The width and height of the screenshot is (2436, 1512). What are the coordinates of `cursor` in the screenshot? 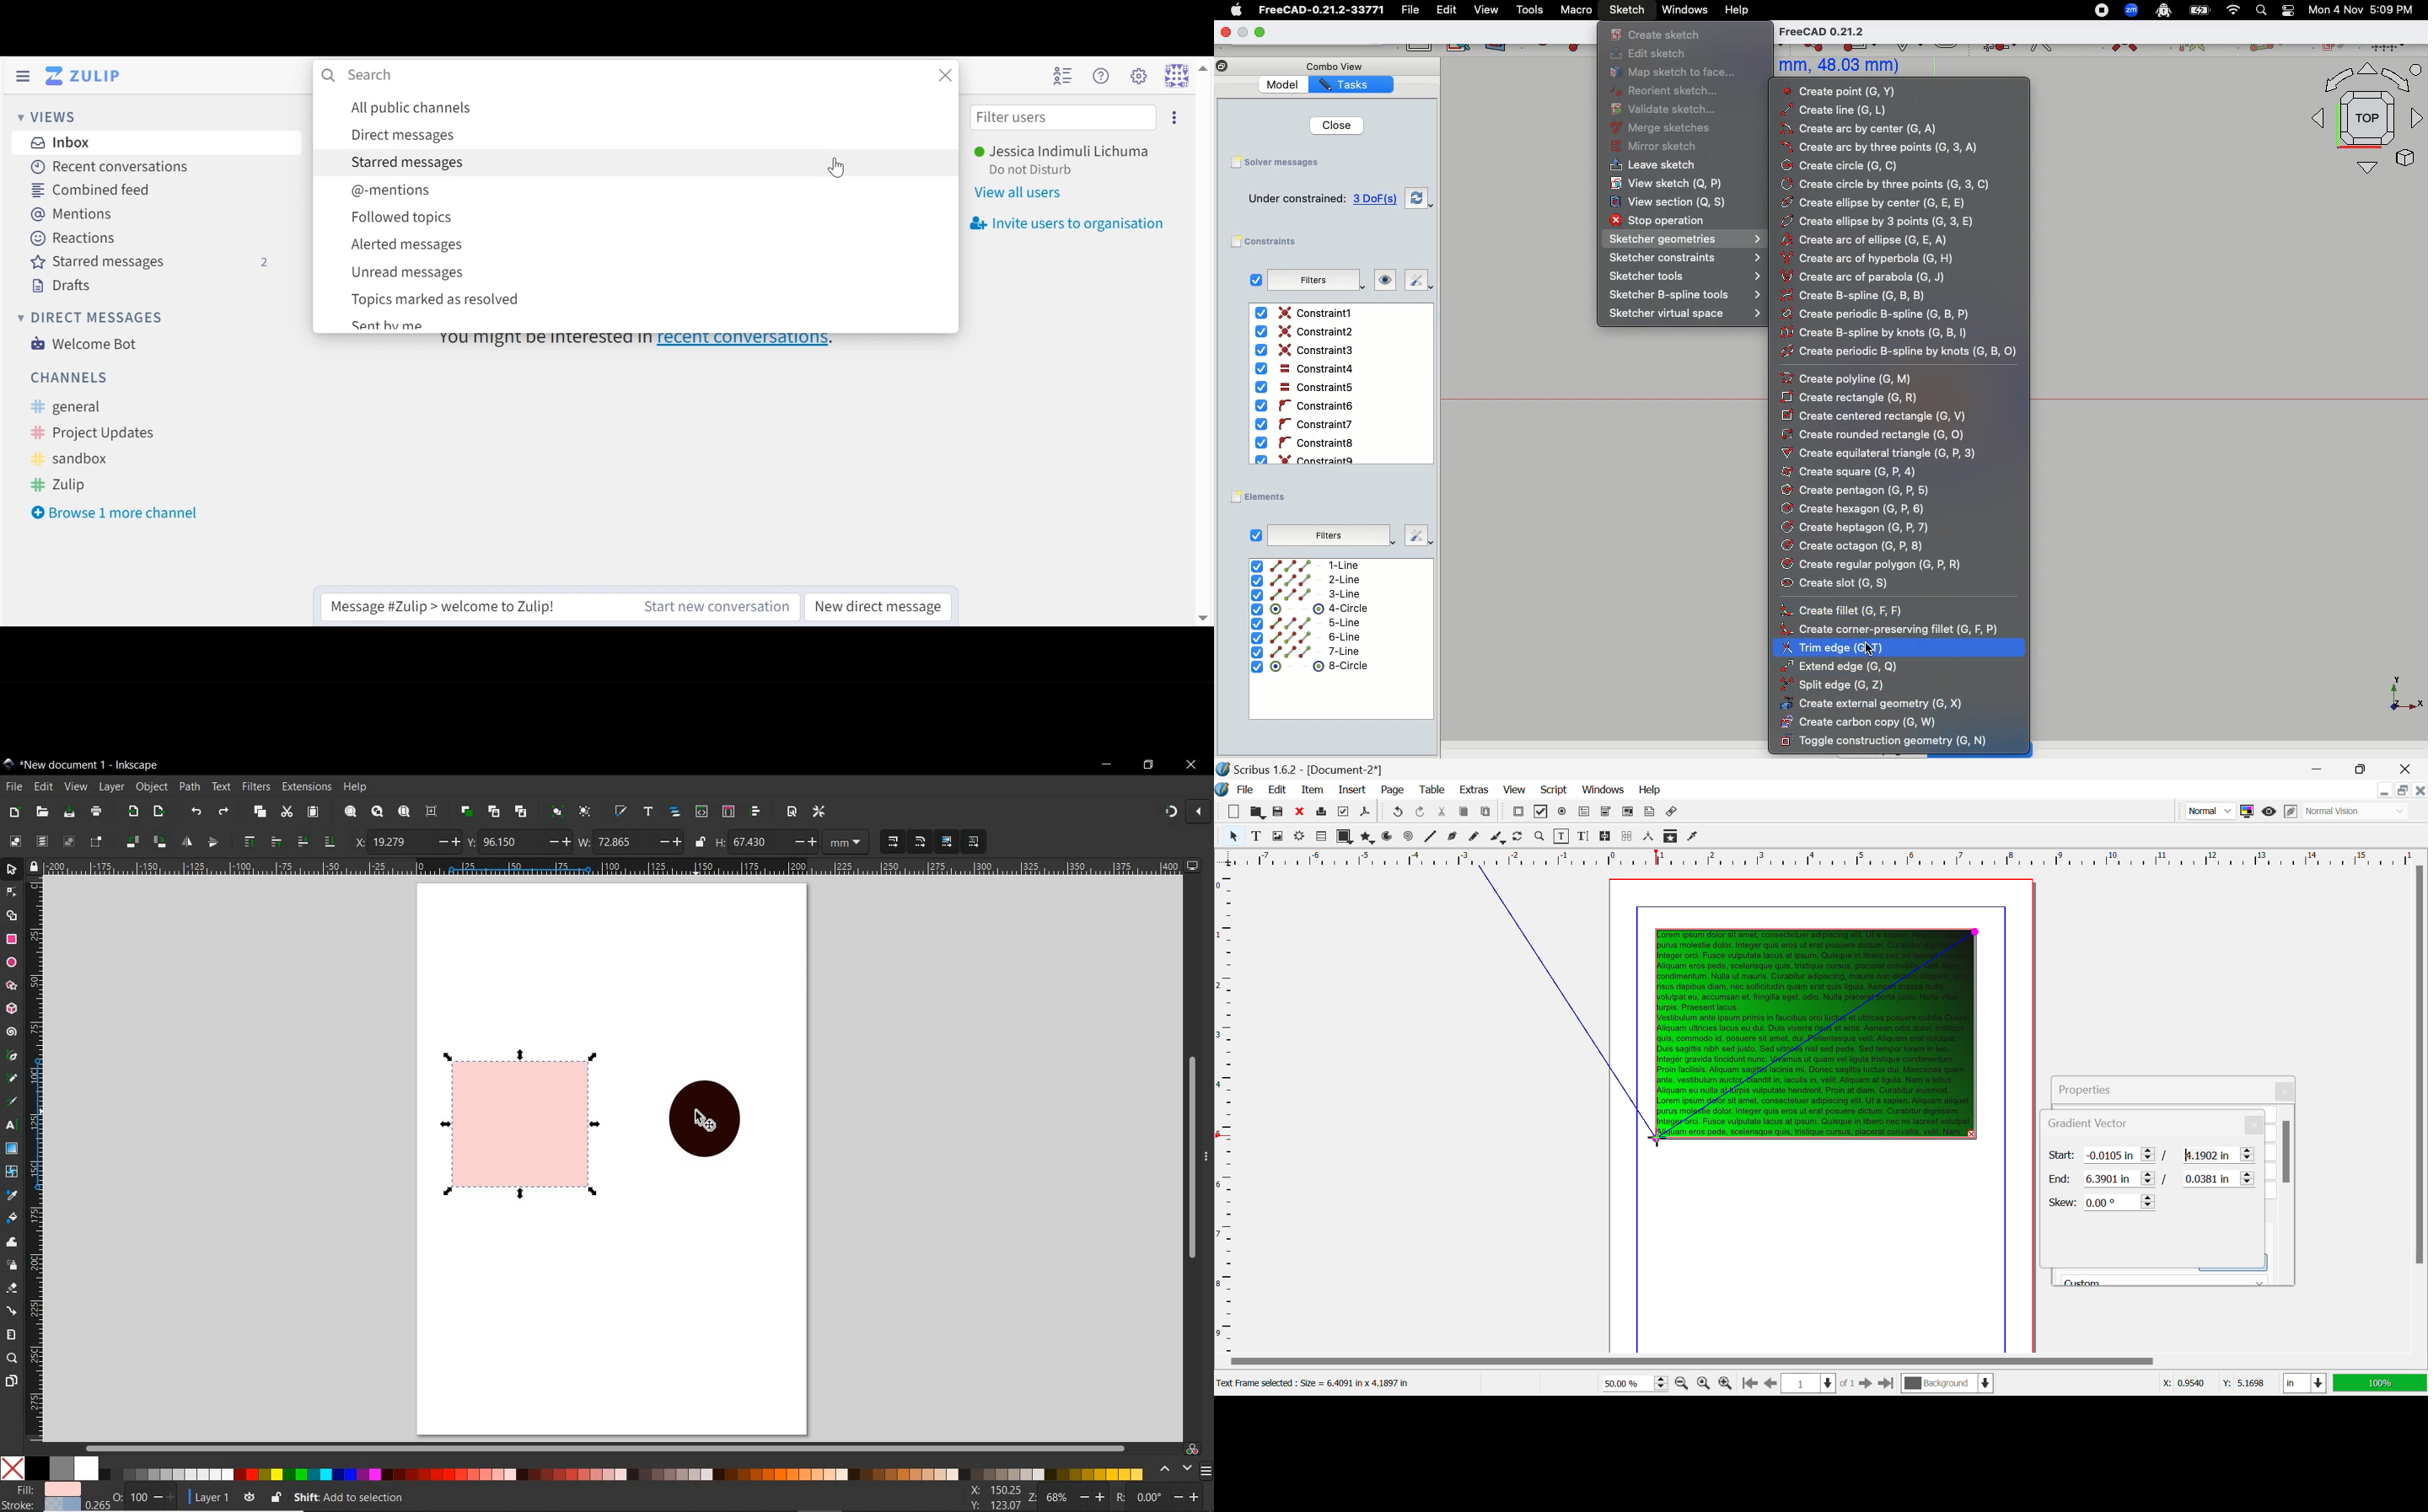 It's located at (702, 1122).